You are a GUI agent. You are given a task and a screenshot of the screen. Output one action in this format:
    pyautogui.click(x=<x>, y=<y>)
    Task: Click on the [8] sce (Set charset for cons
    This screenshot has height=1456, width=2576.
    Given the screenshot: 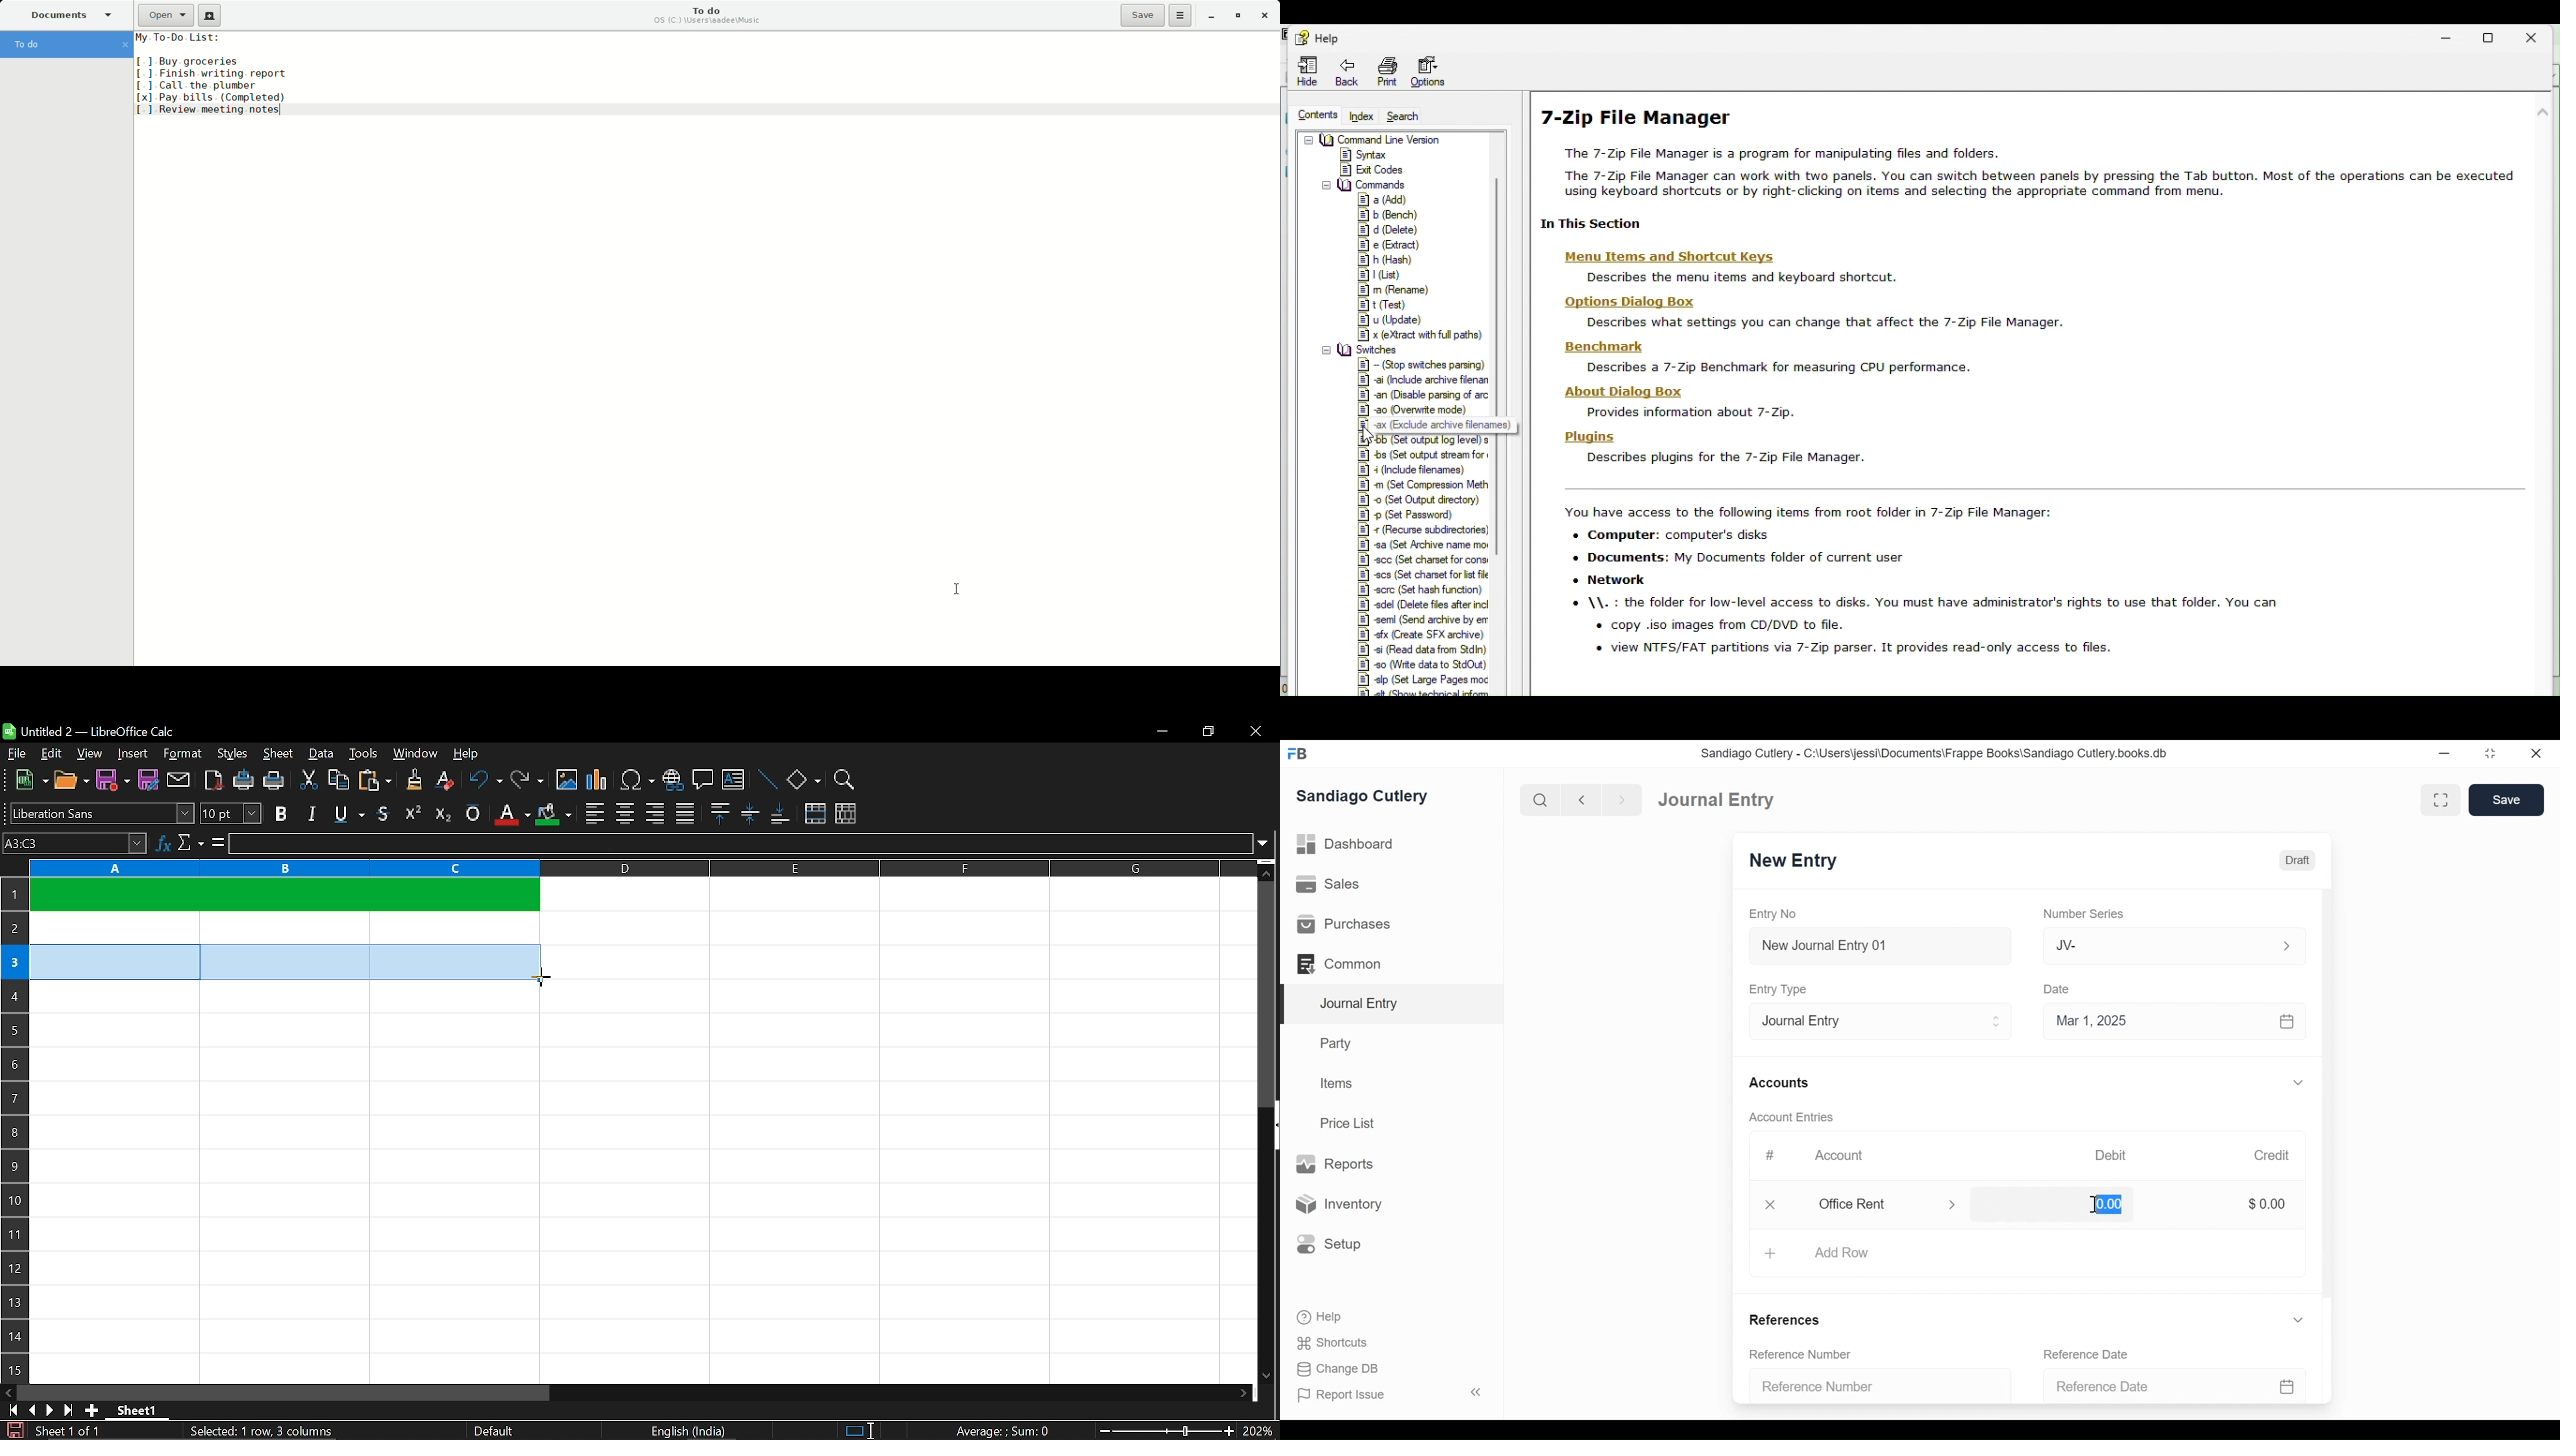 What is the action you would take?
    pyautogui.click(x=1422, y=558)
    